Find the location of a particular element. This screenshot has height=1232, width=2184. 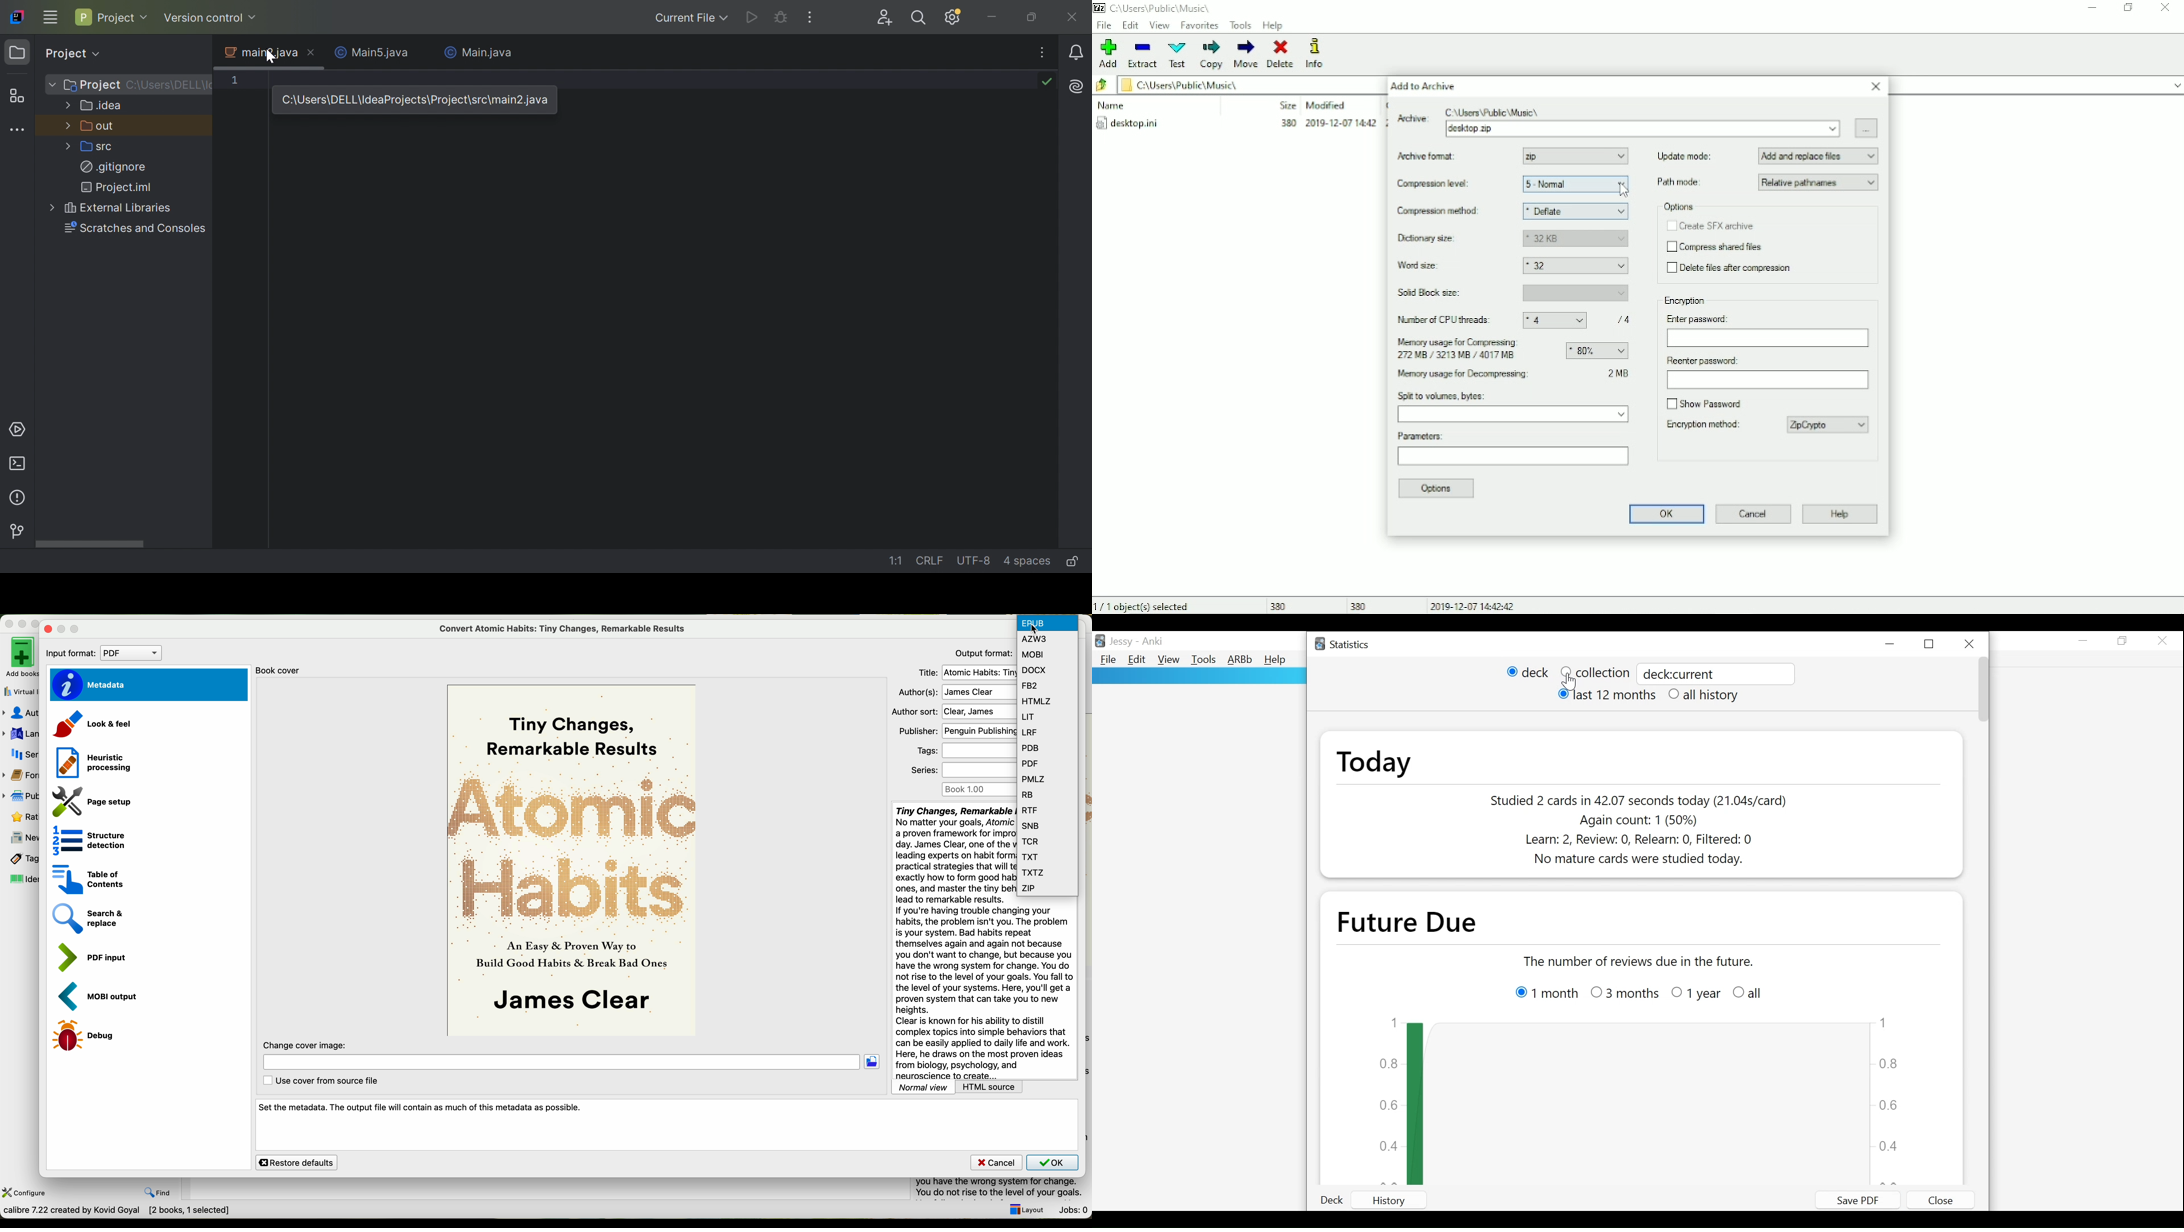

identifiers is located at coordinates (20, 879).